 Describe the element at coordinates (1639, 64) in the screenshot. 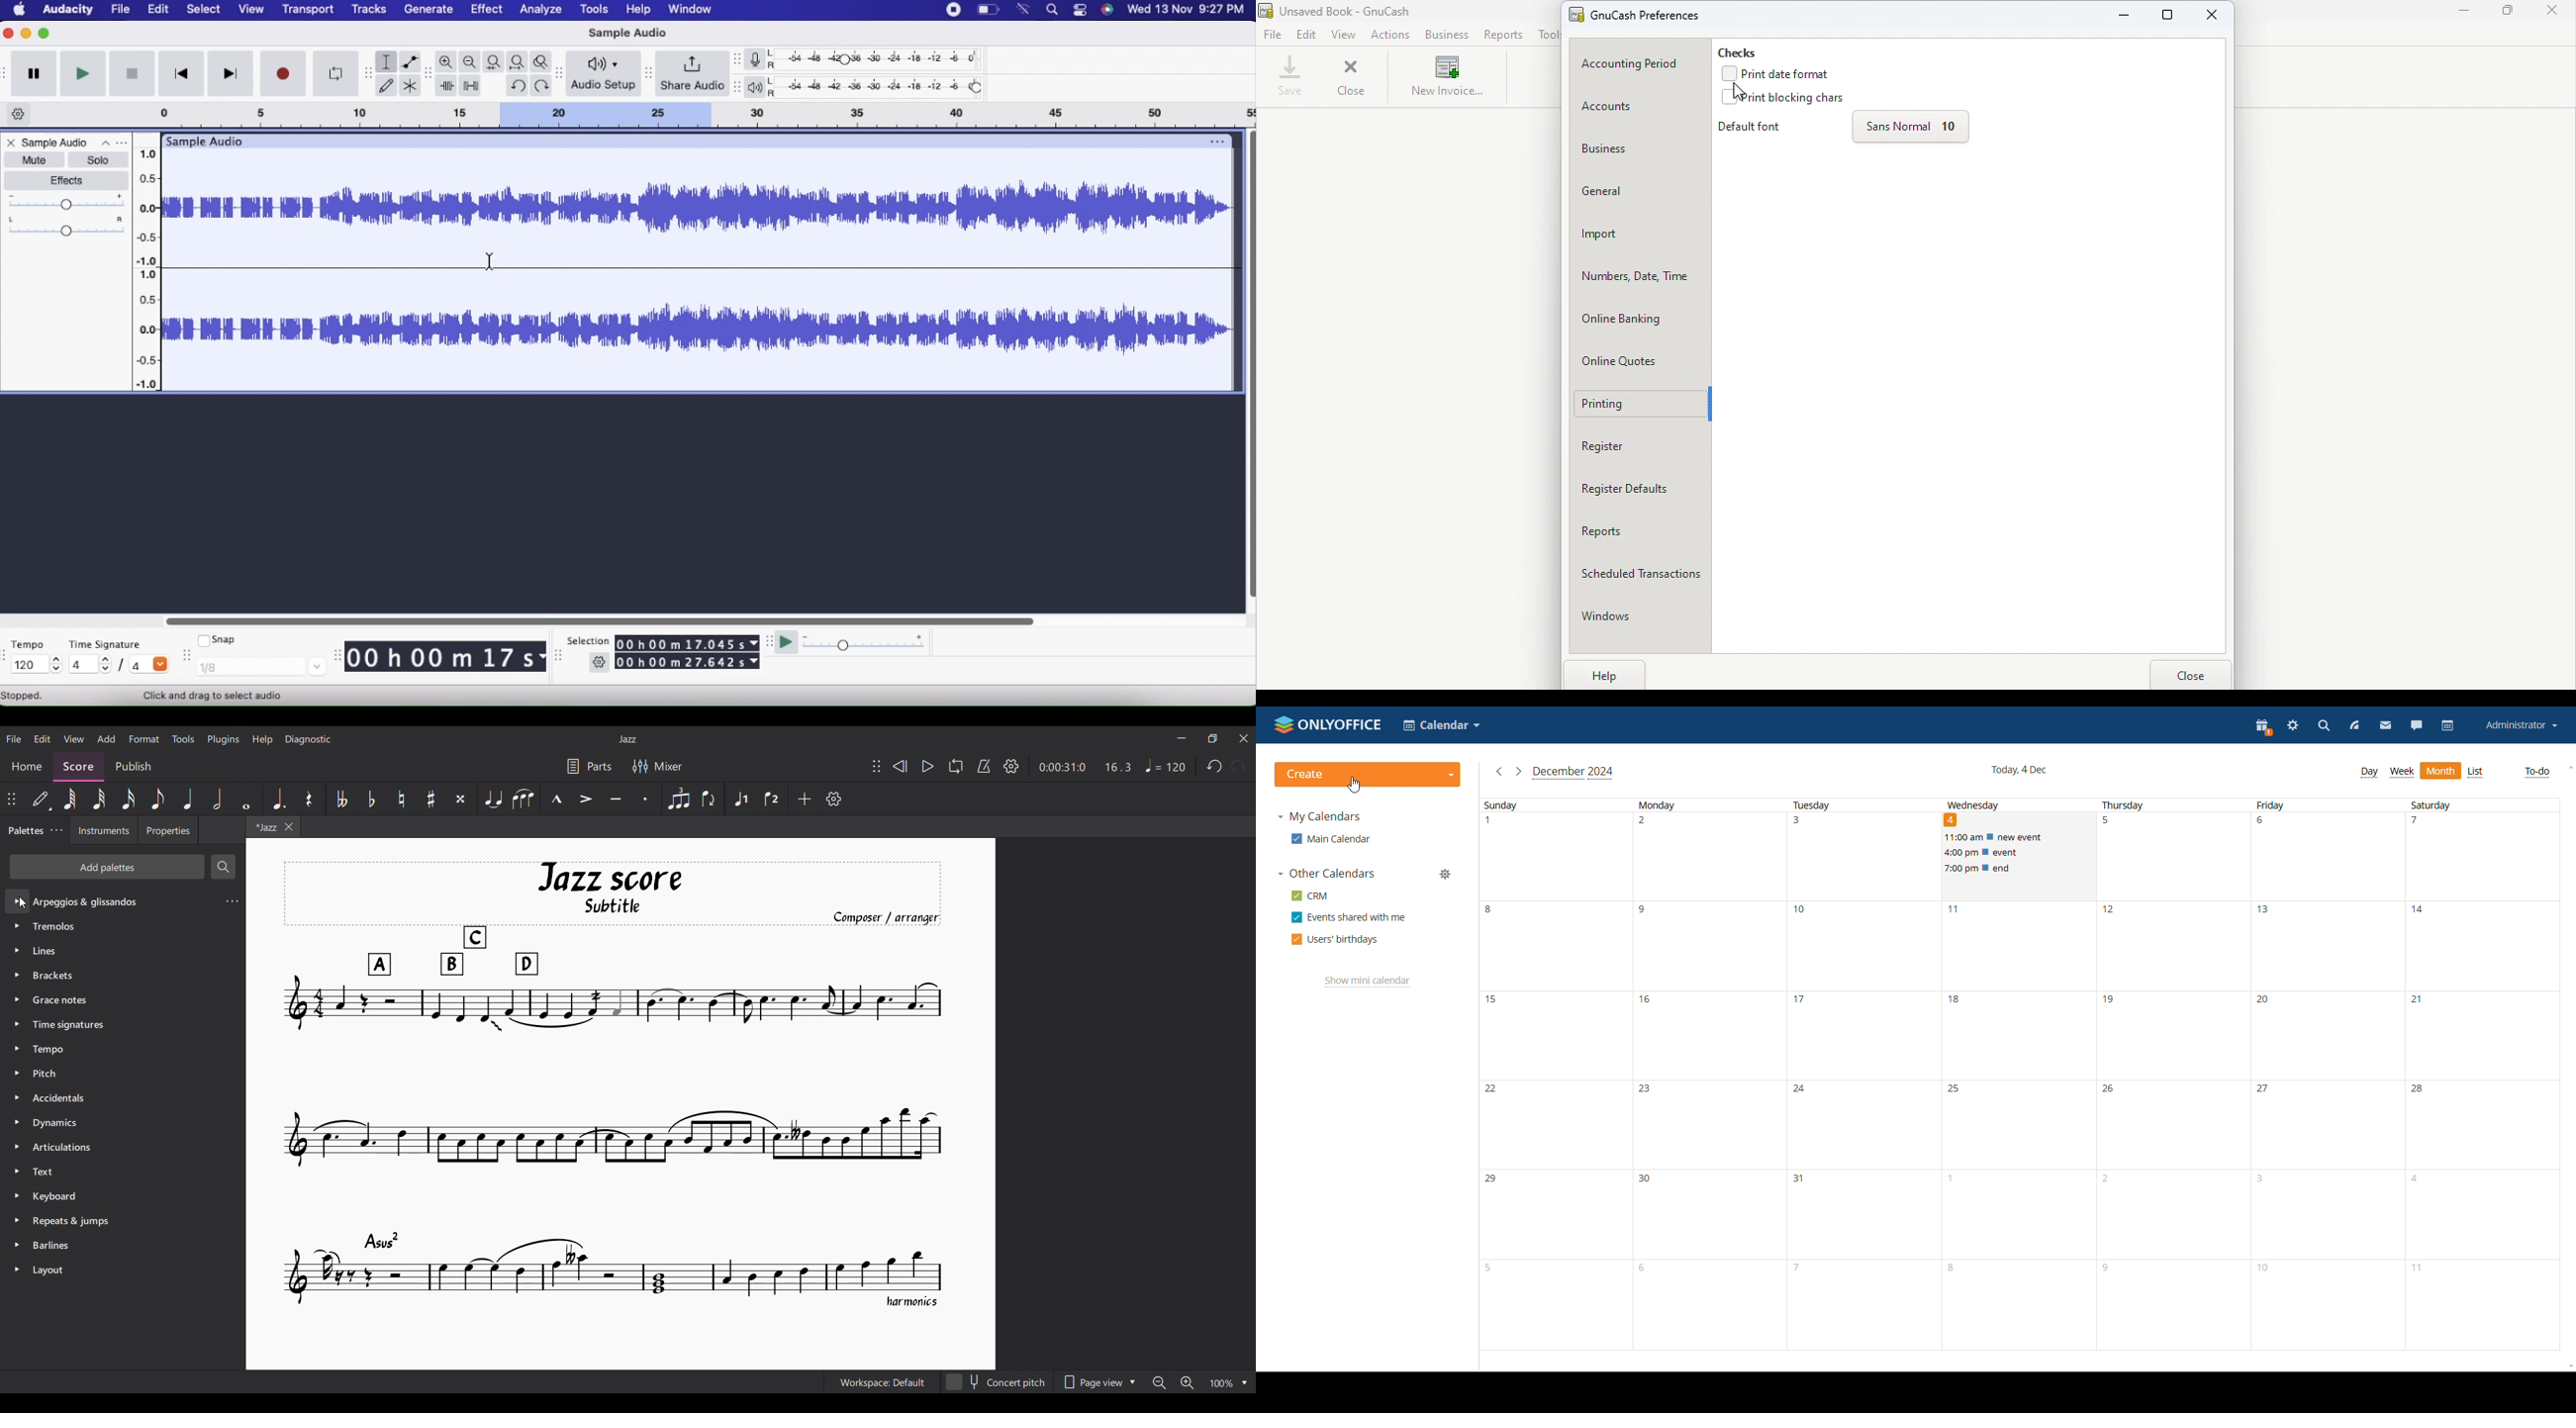

I see `Accounting period` at that location.